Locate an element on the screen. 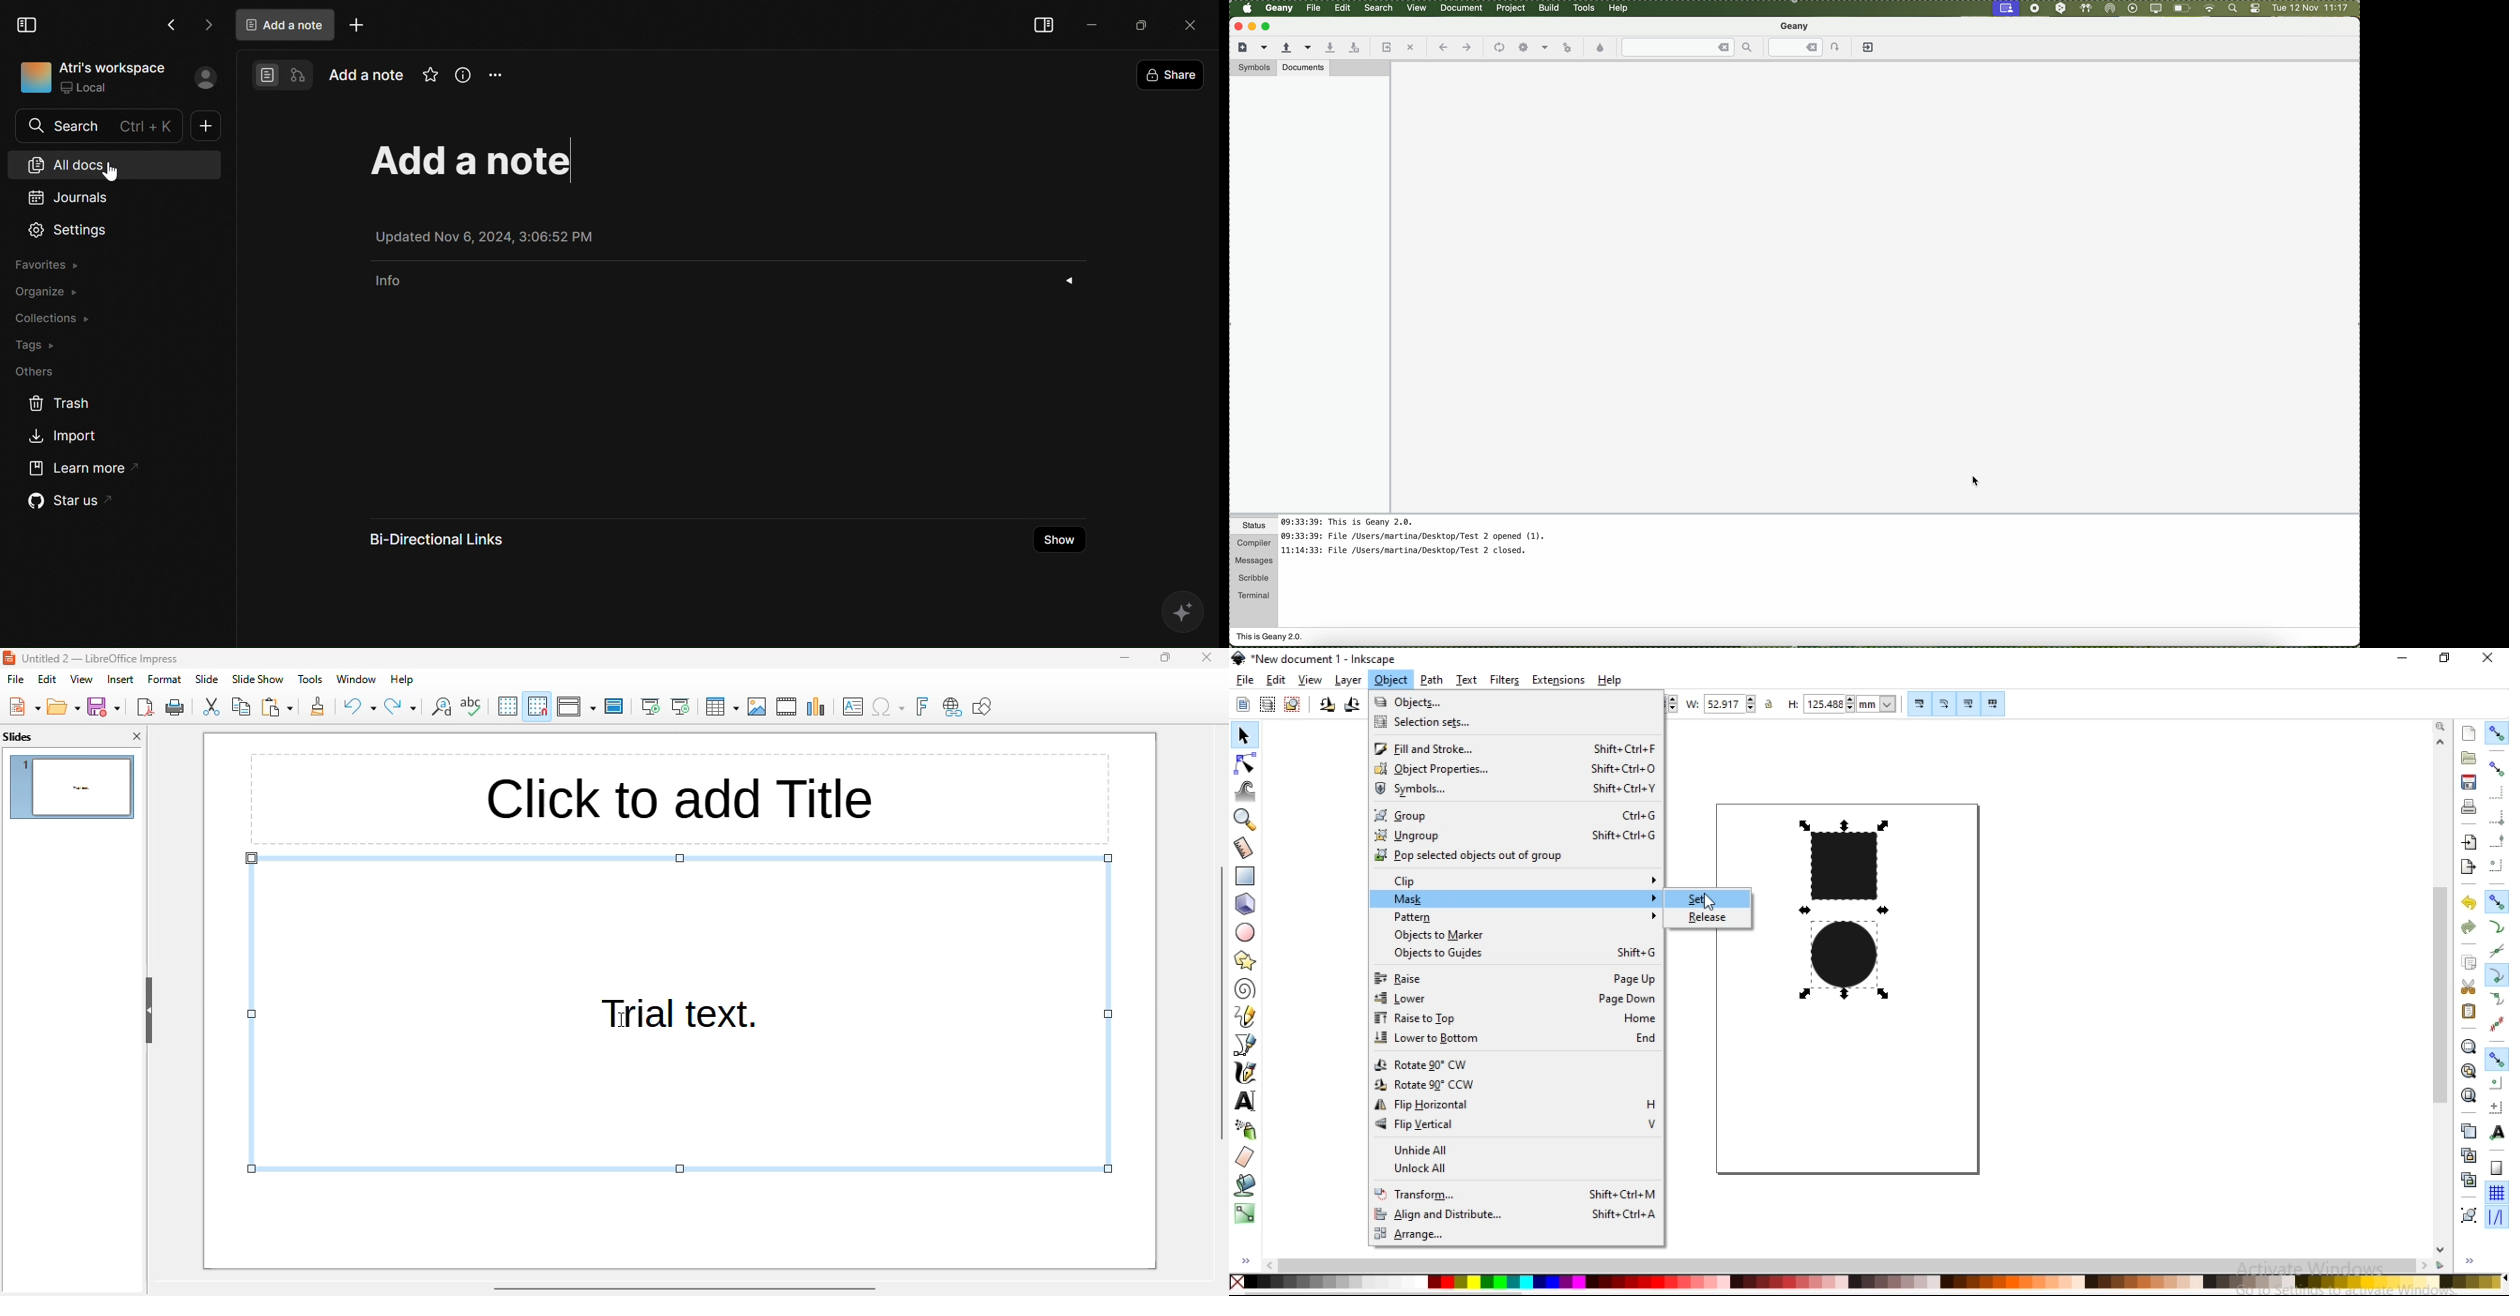  cursor is located at coordinates (1715, 902).